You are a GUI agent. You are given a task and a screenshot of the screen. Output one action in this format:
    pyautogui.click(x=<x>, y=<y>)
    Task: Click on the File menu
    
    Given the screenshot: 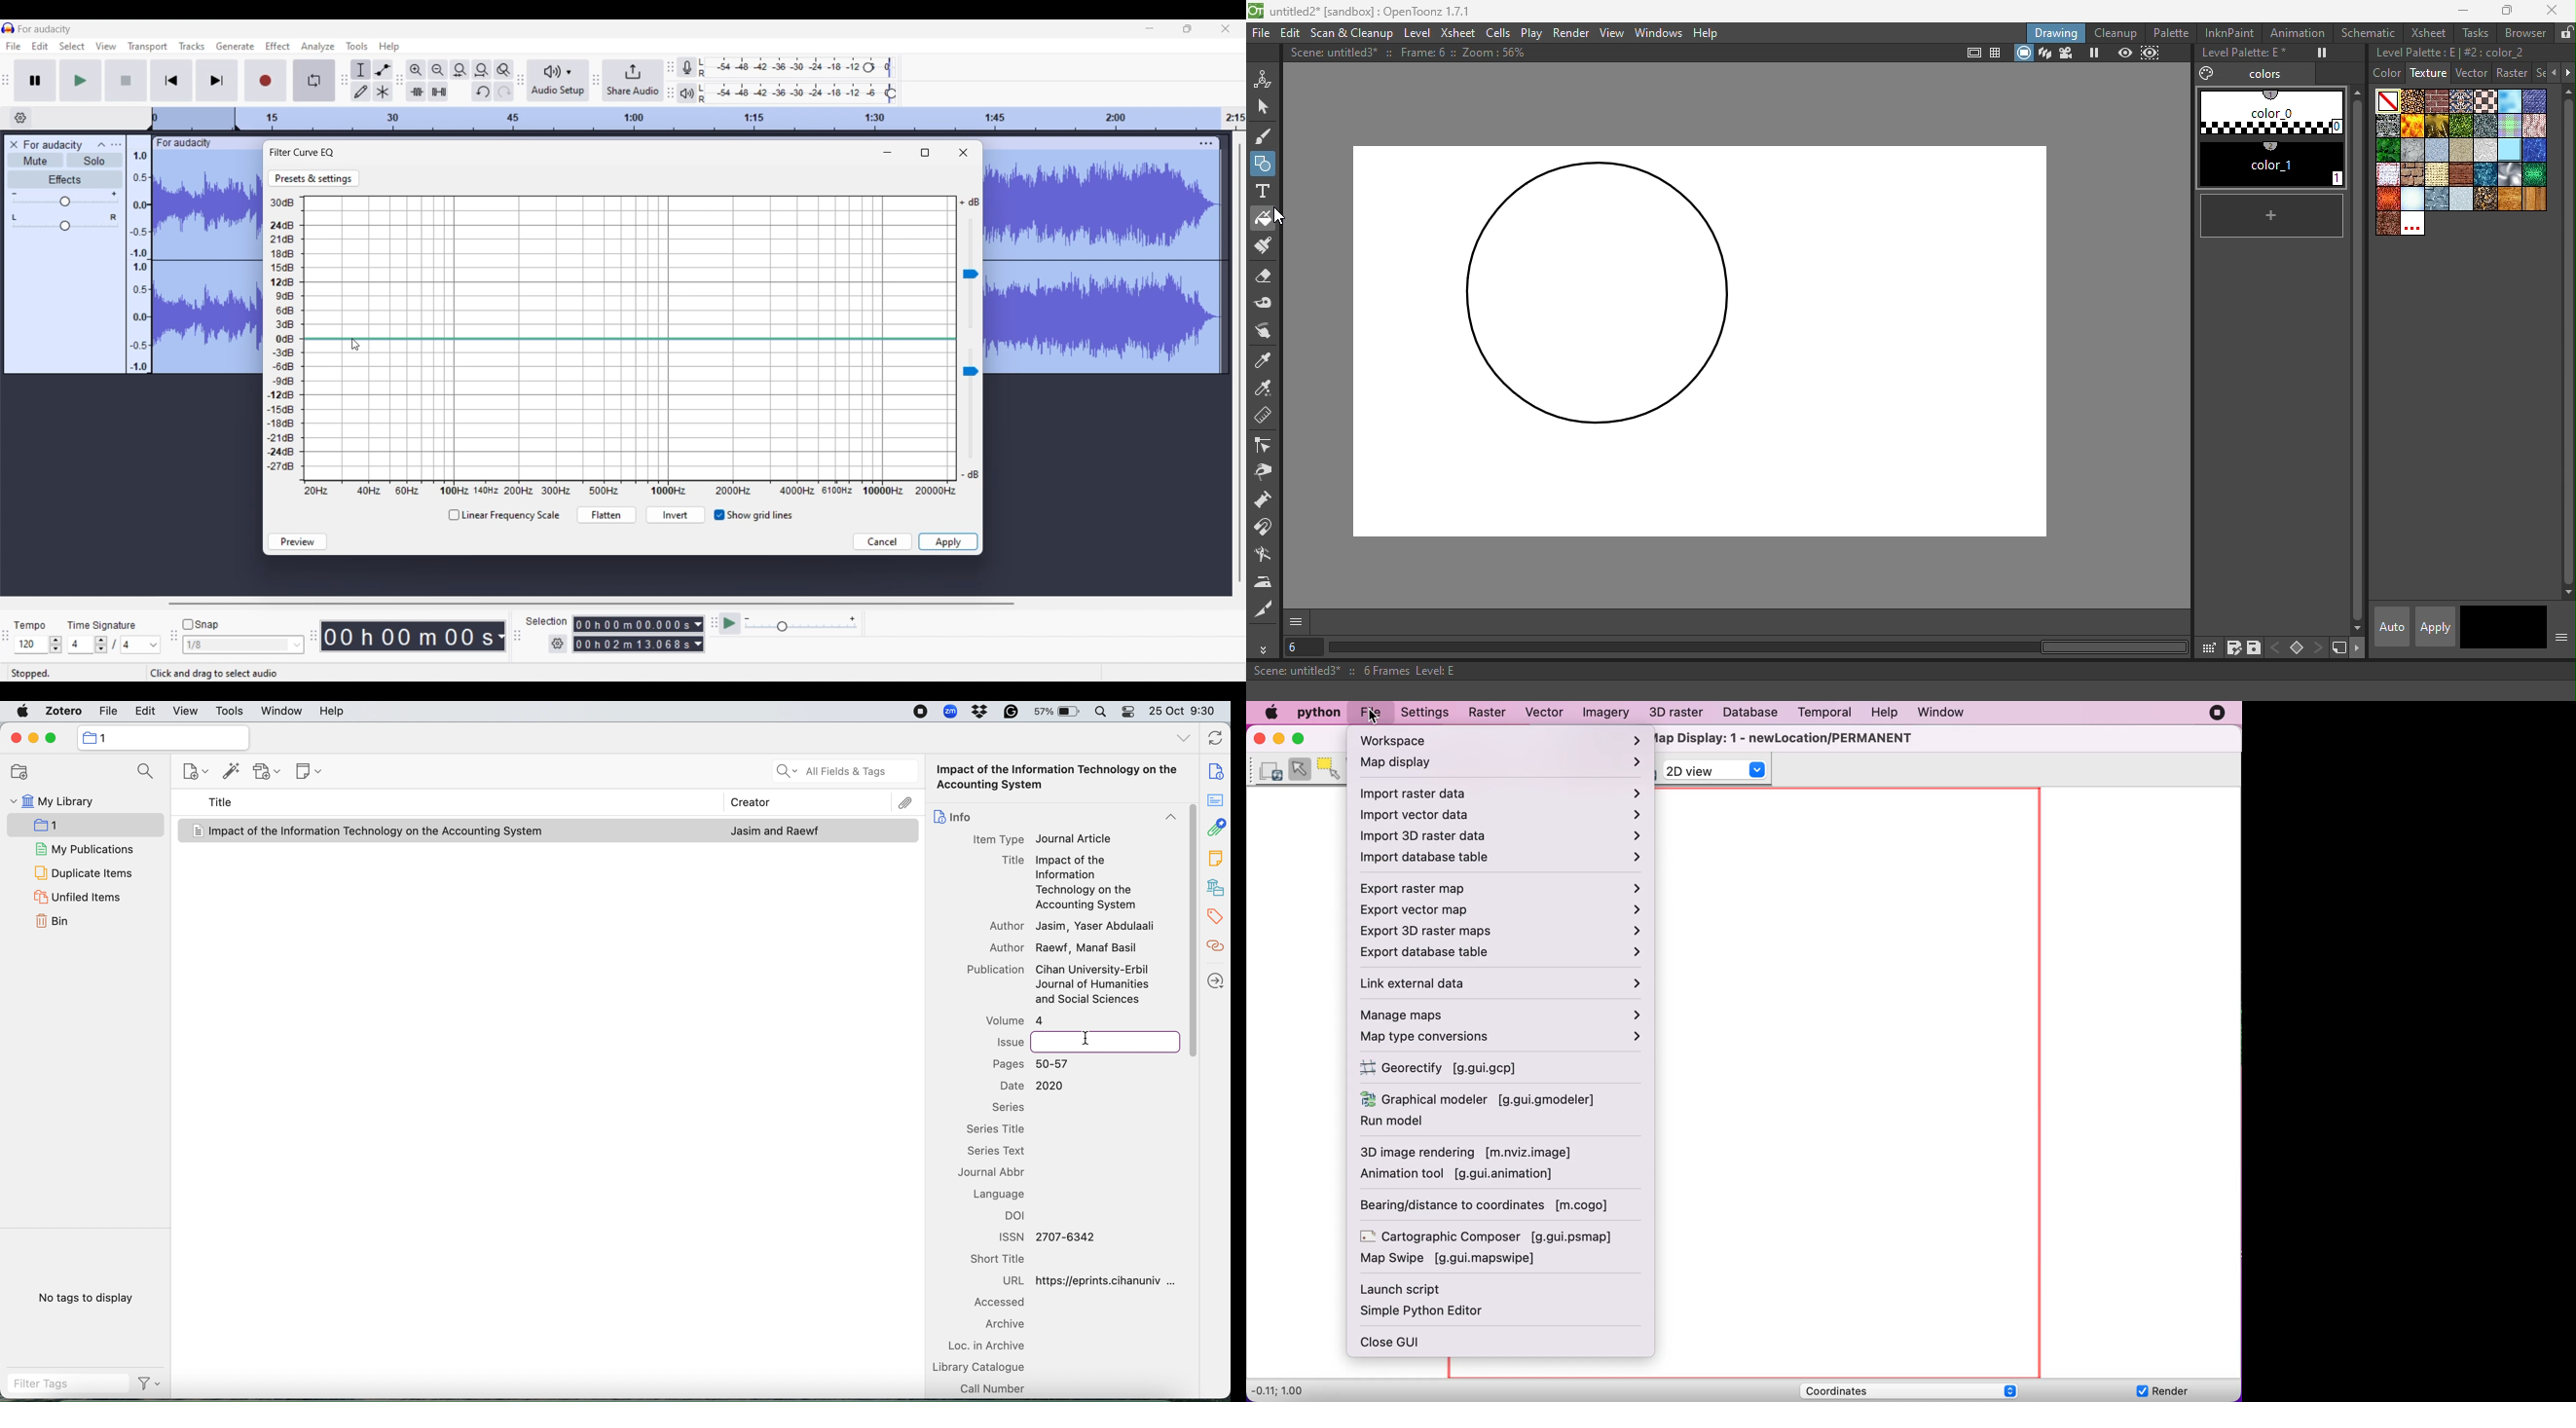 What is the action you would take?
    pyautogui.click(x=13, y=47)
    